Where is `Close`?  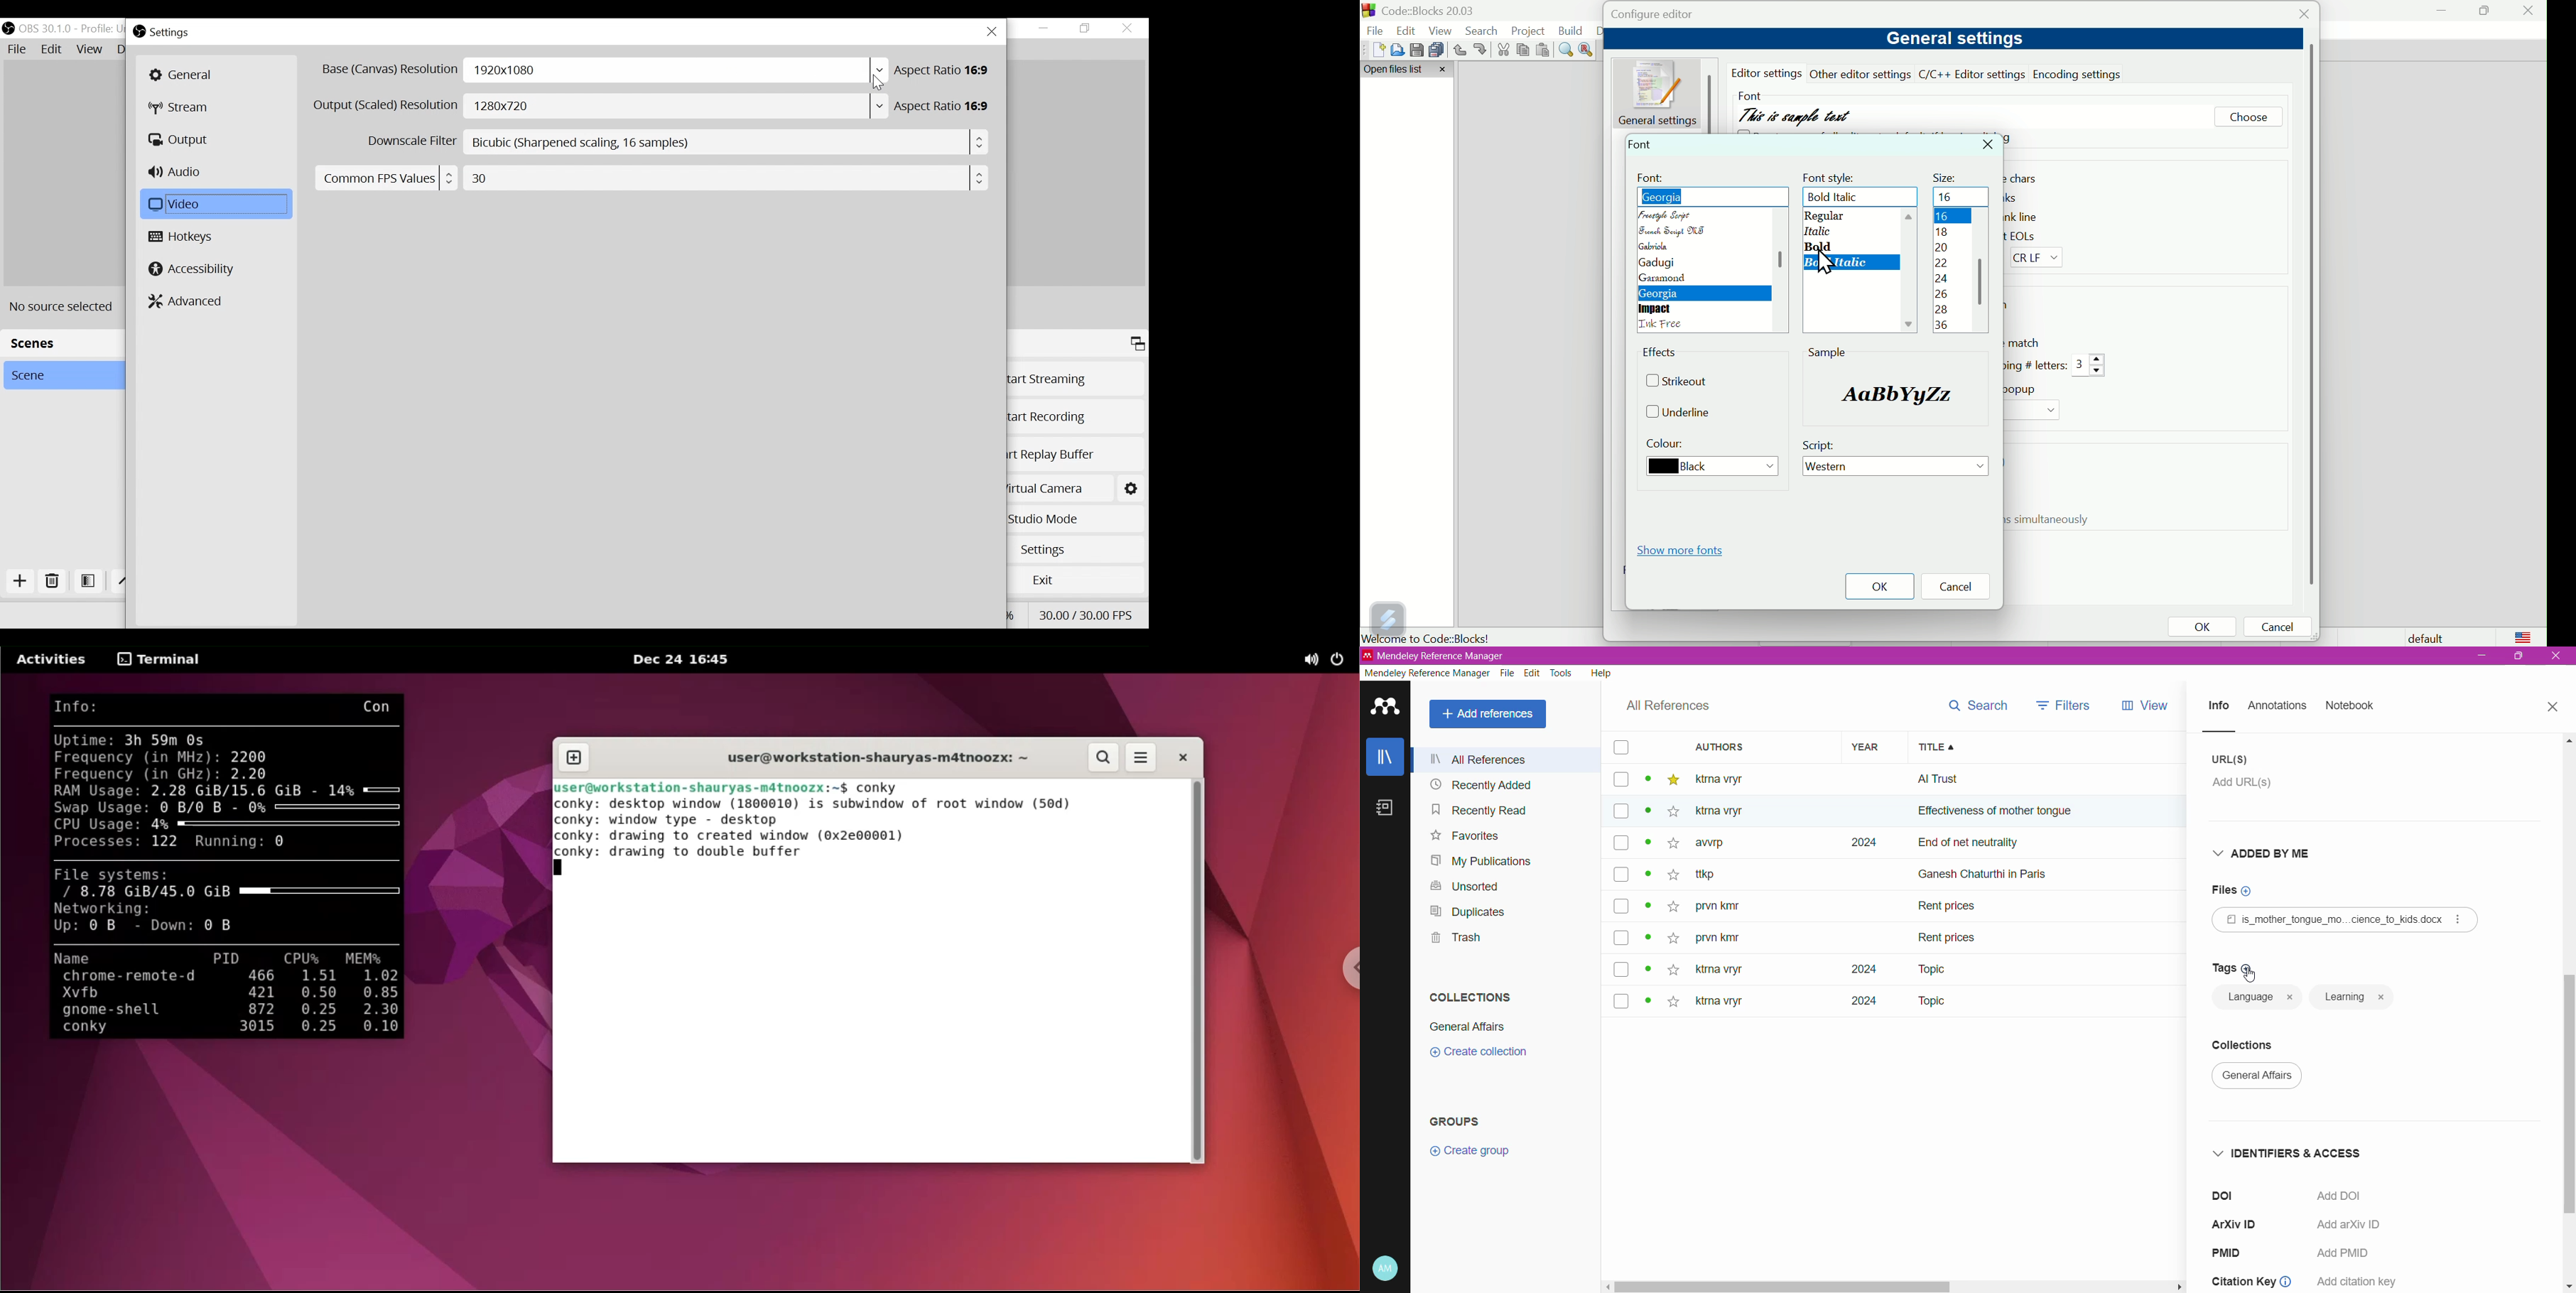
Close is located at coordinates (2529, 14).